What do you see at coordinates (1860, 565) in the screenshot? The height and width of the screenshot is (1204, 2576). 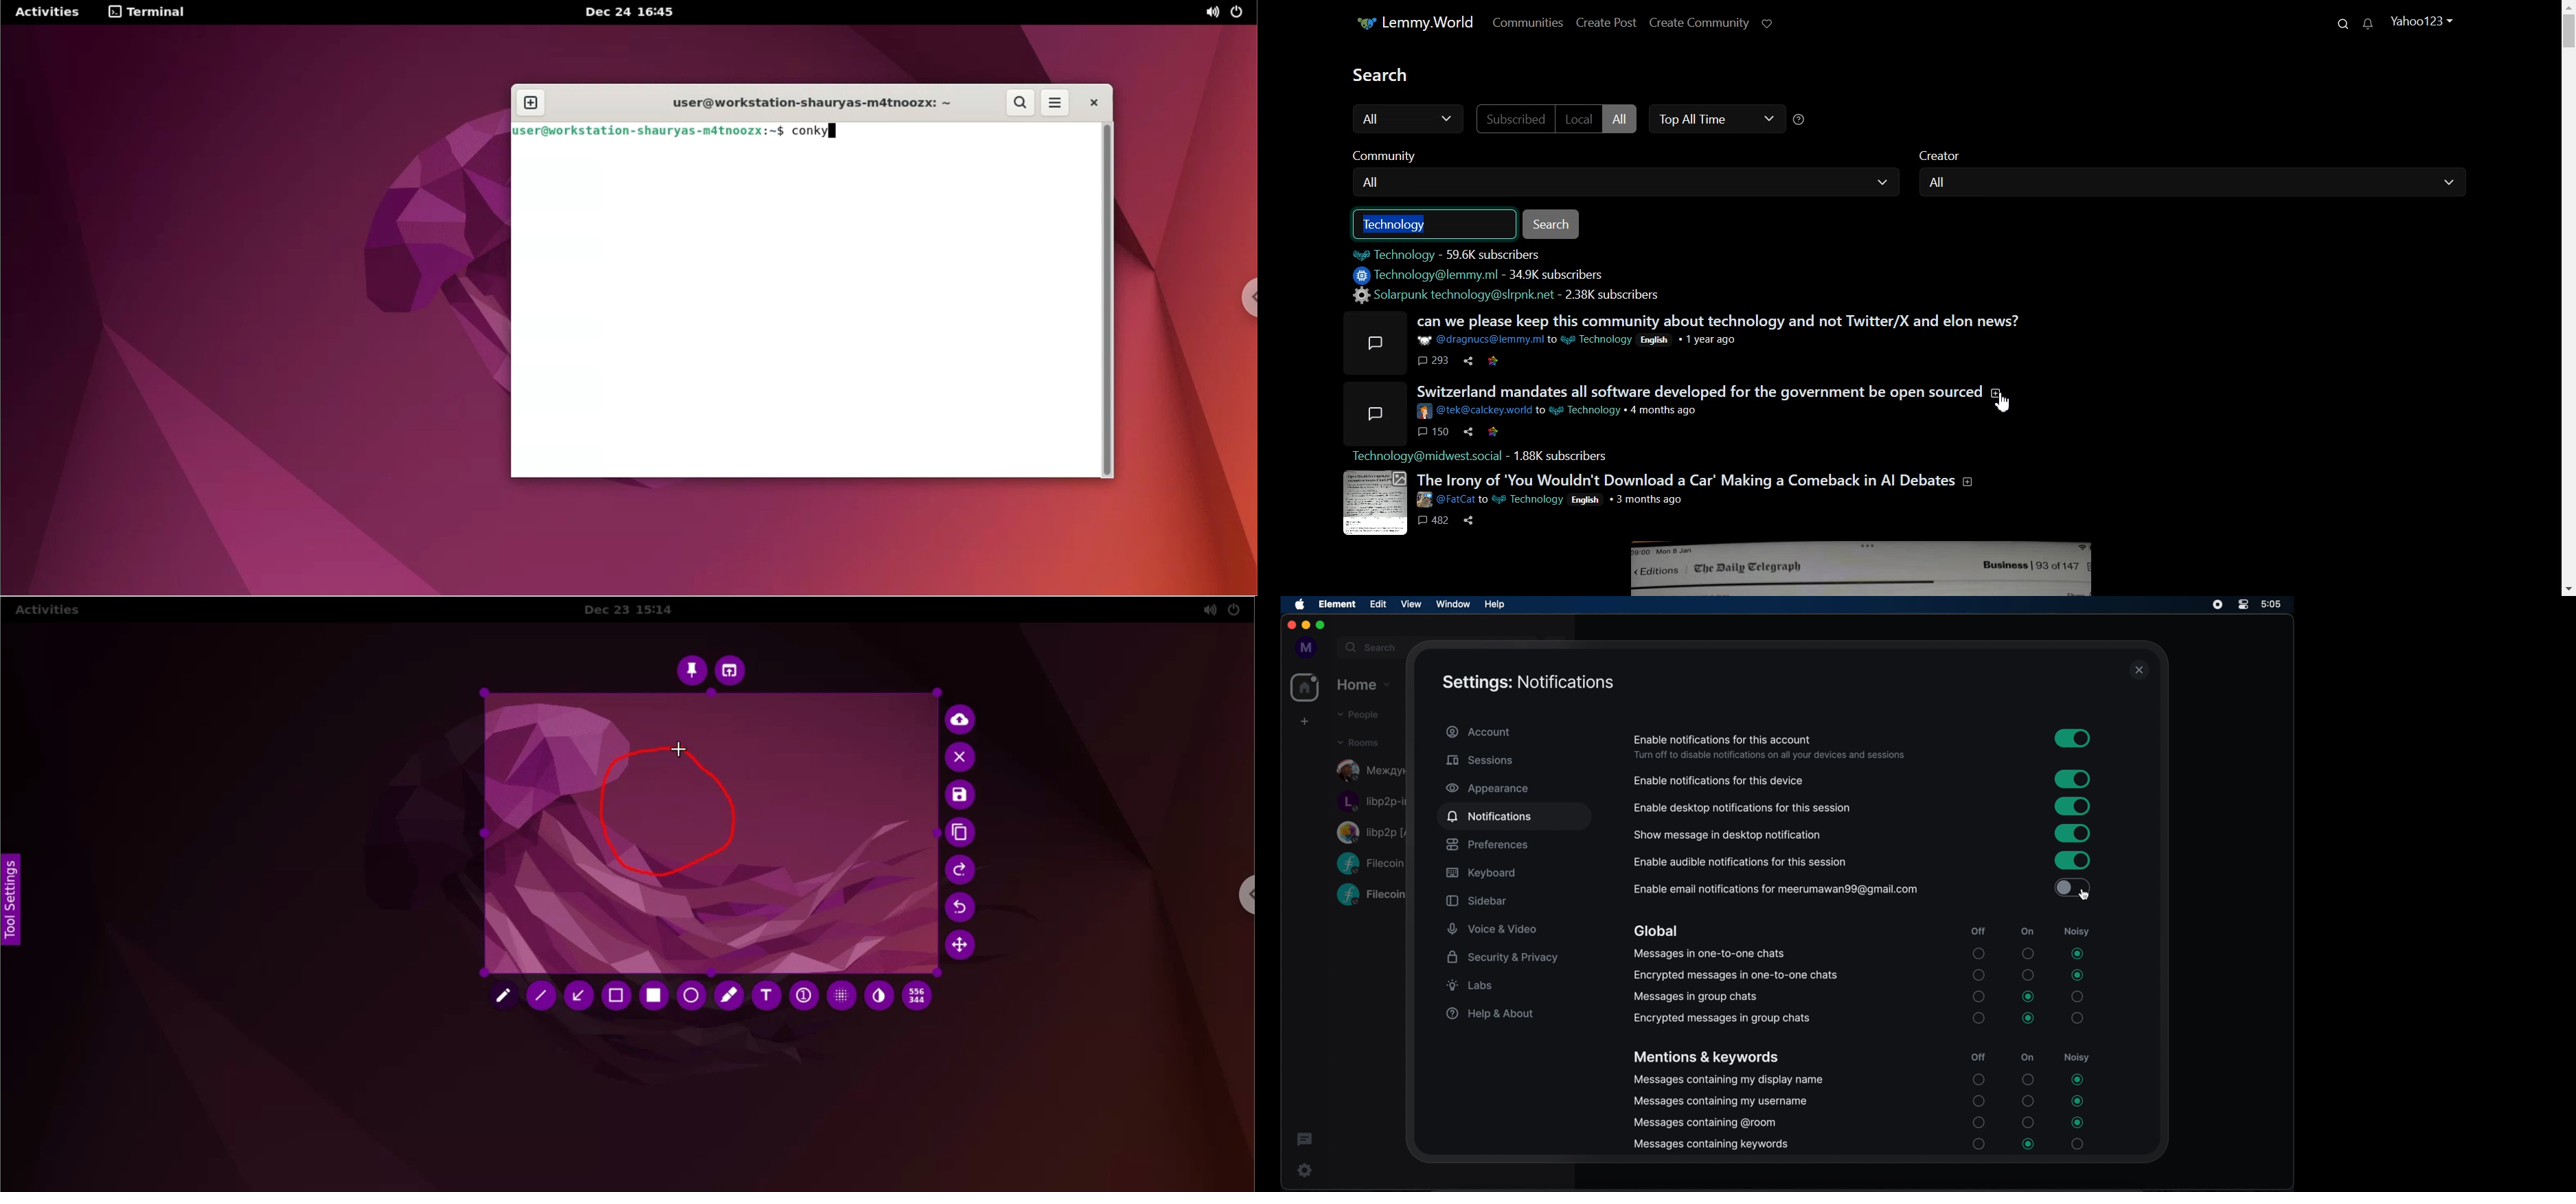 I see `Image` at bounding box center [1860, 565].